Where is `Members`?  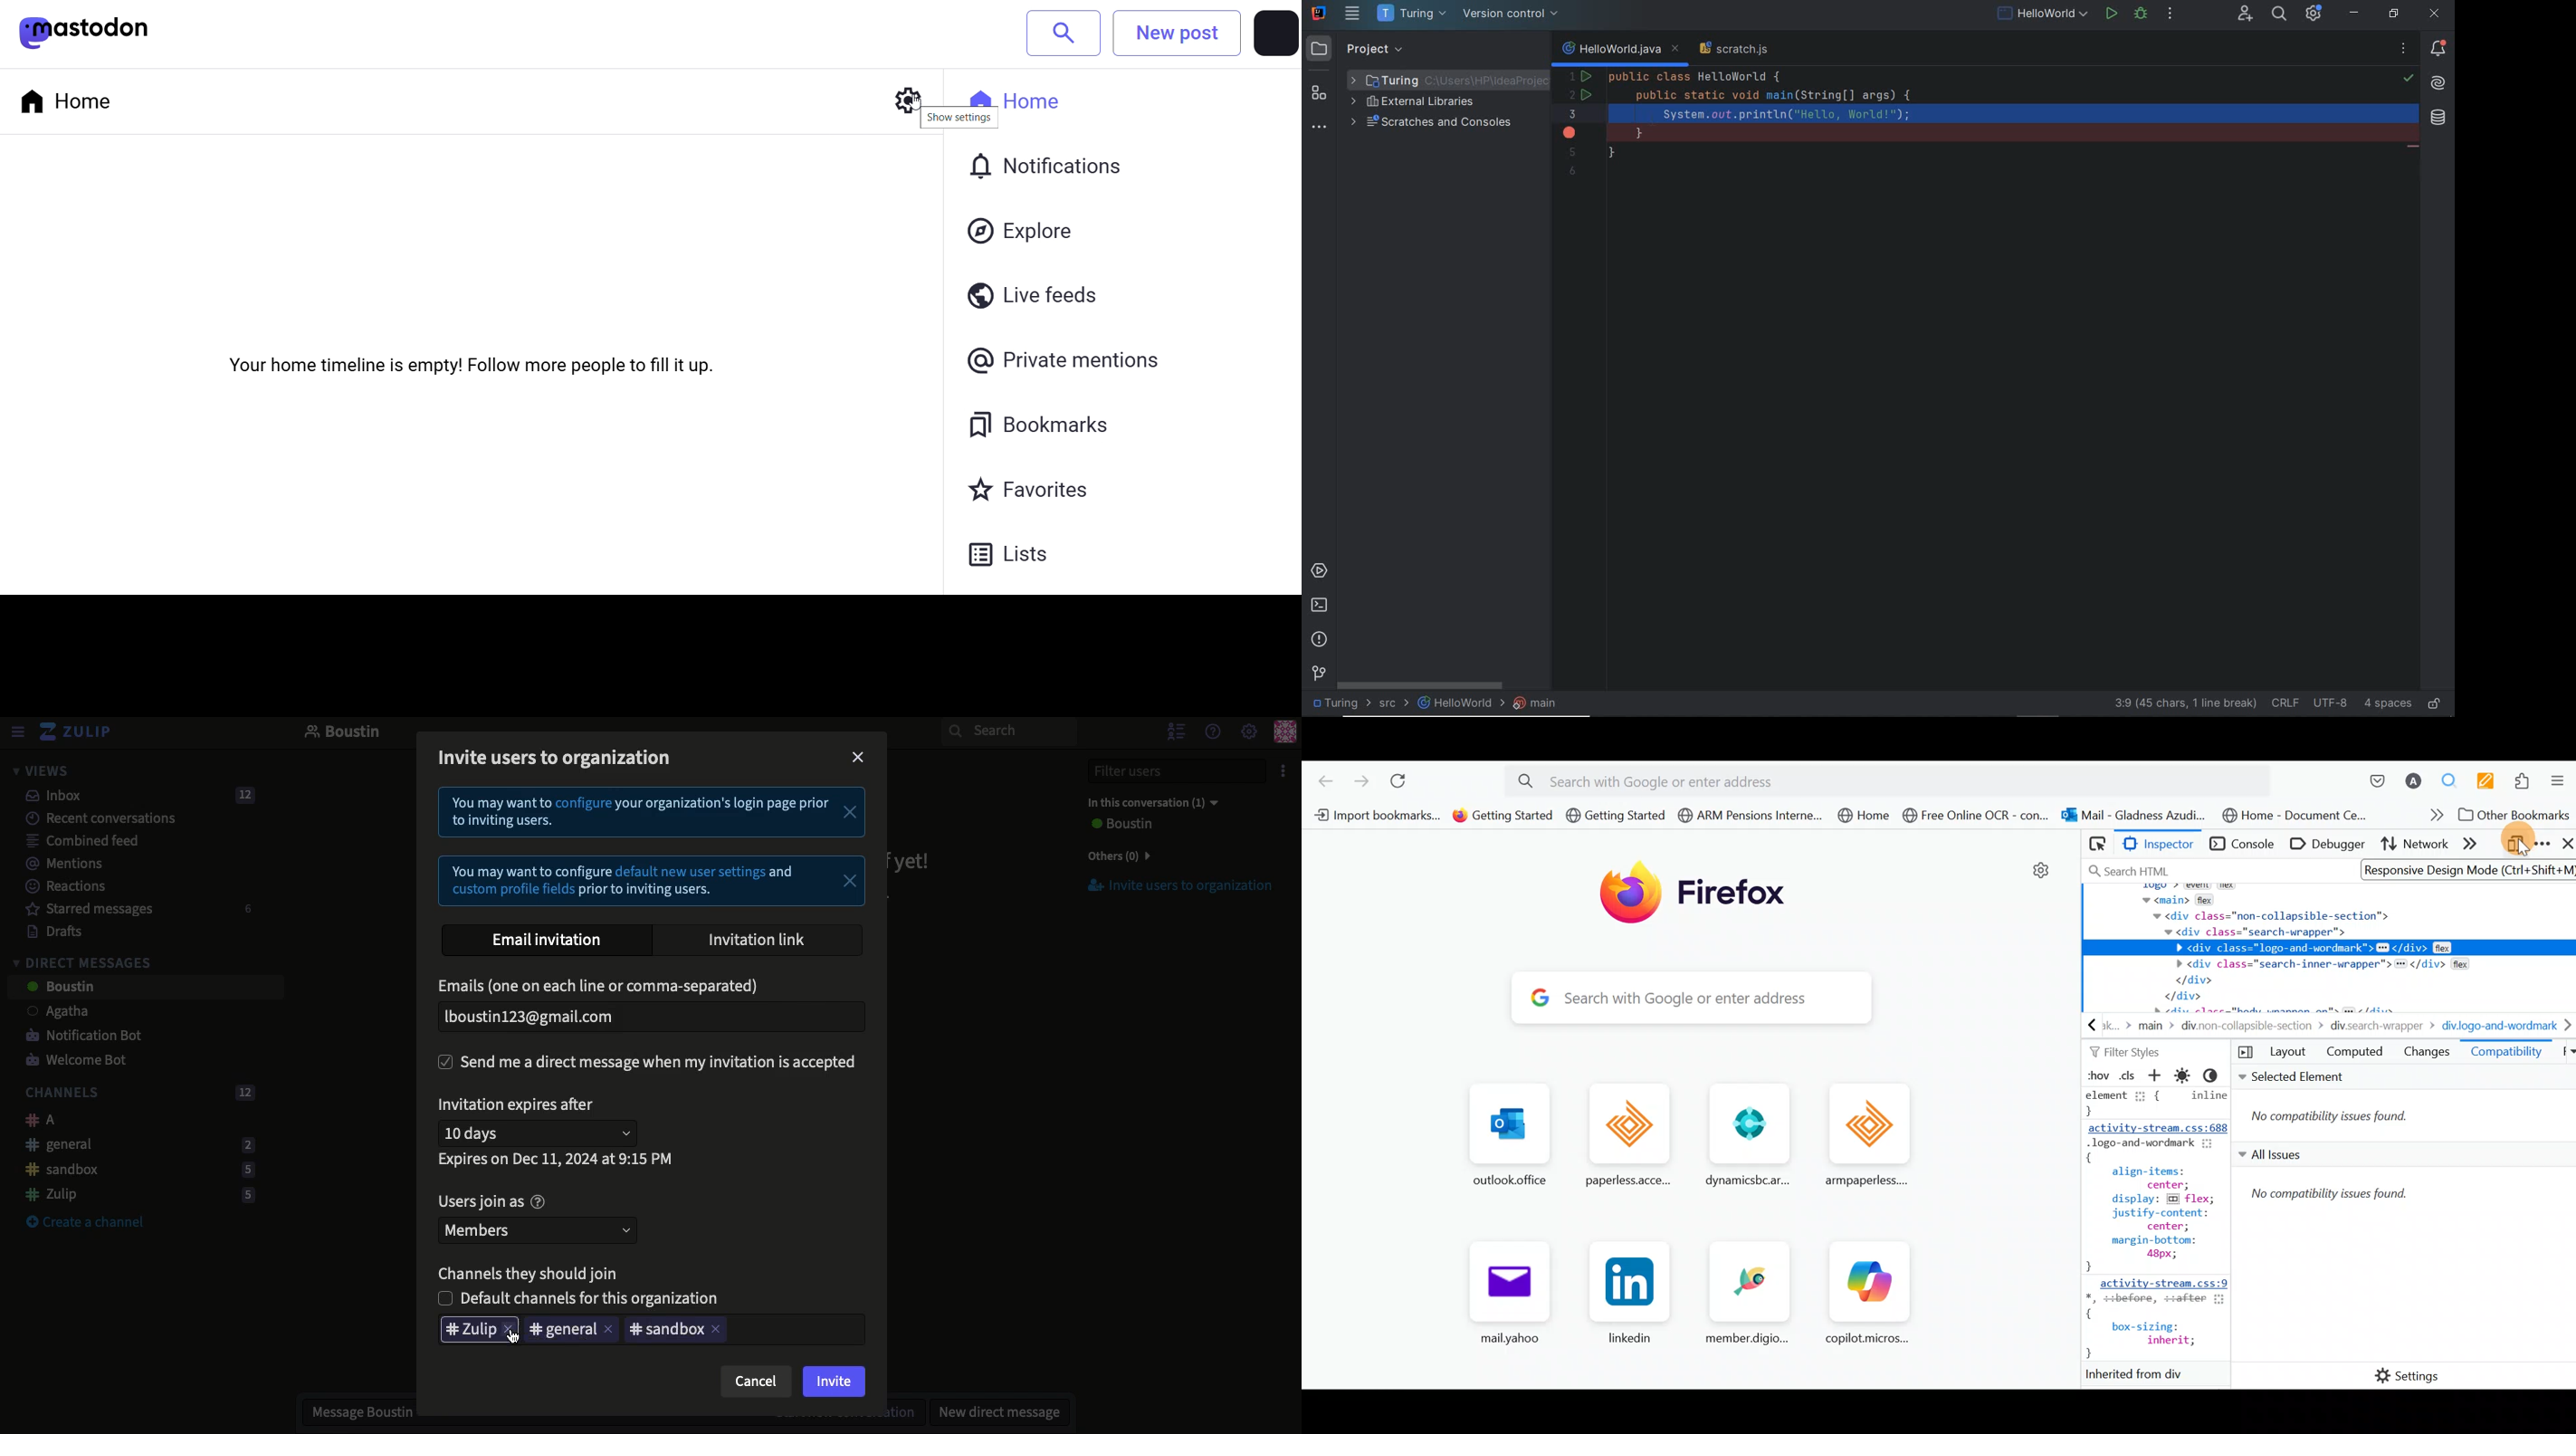
Members is located at coordinates (541, 1229).